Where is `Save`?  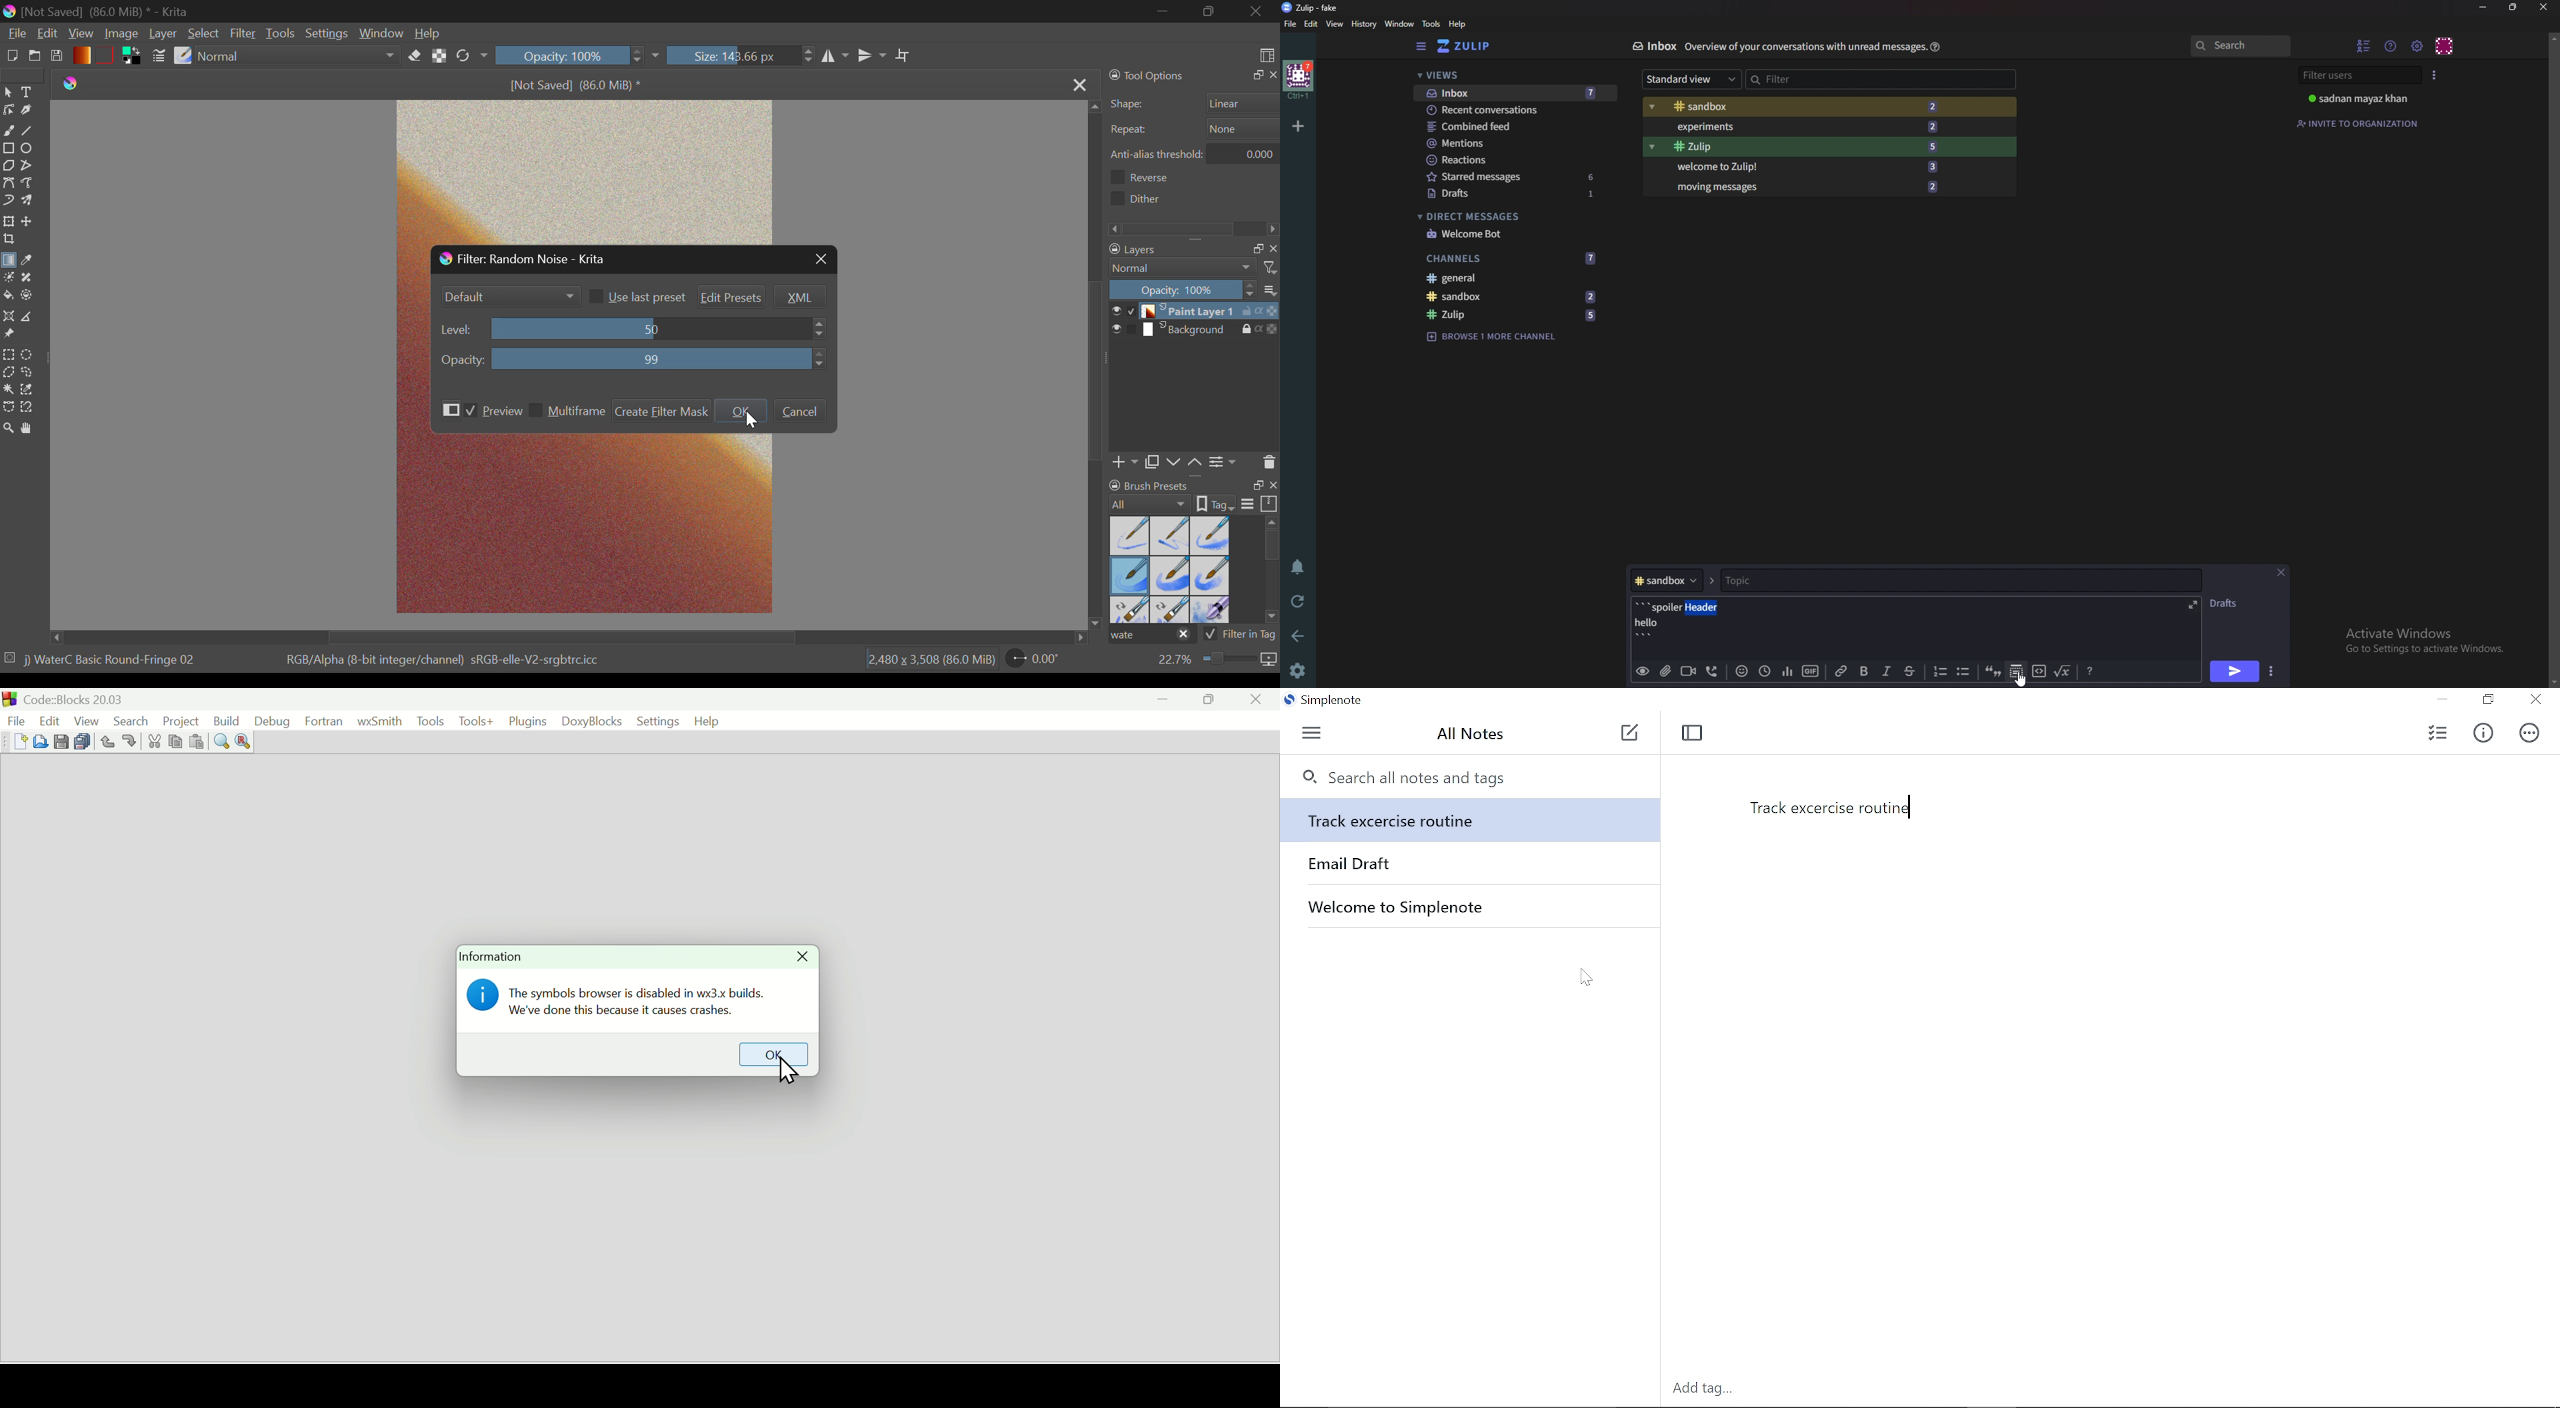 Save is located at coordinates (57, 56).